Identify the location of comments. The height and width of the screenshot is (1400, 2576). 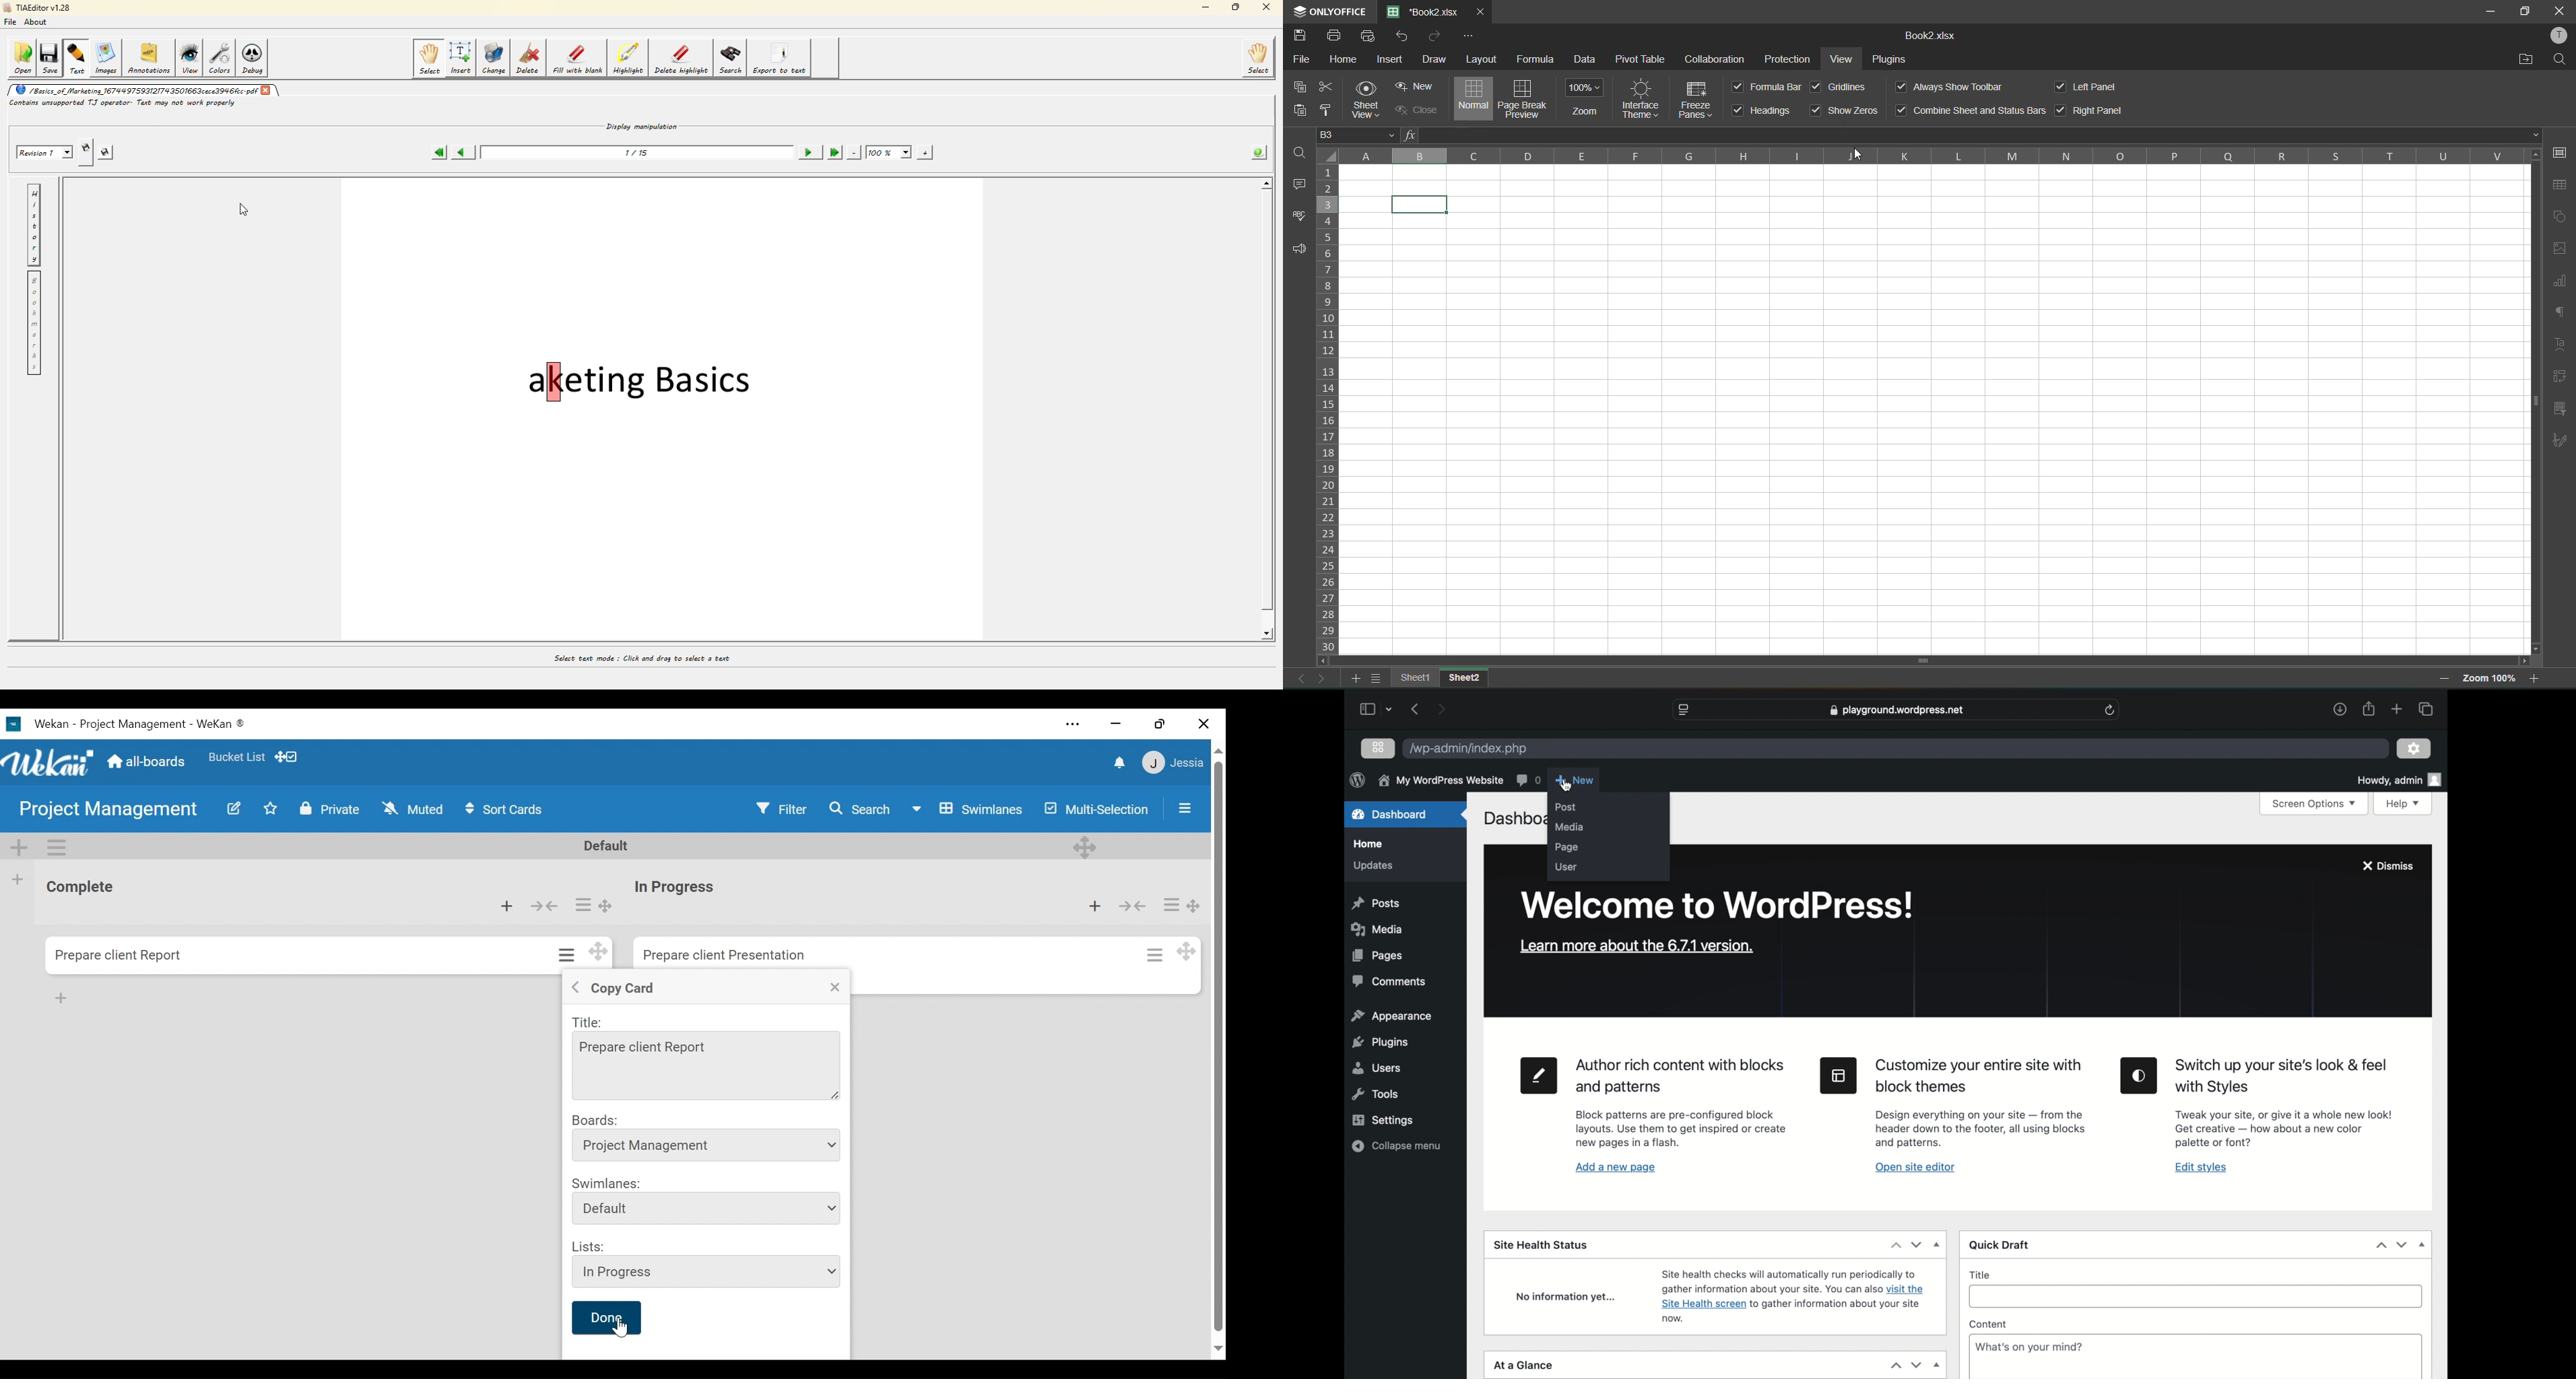
(1528, 780).